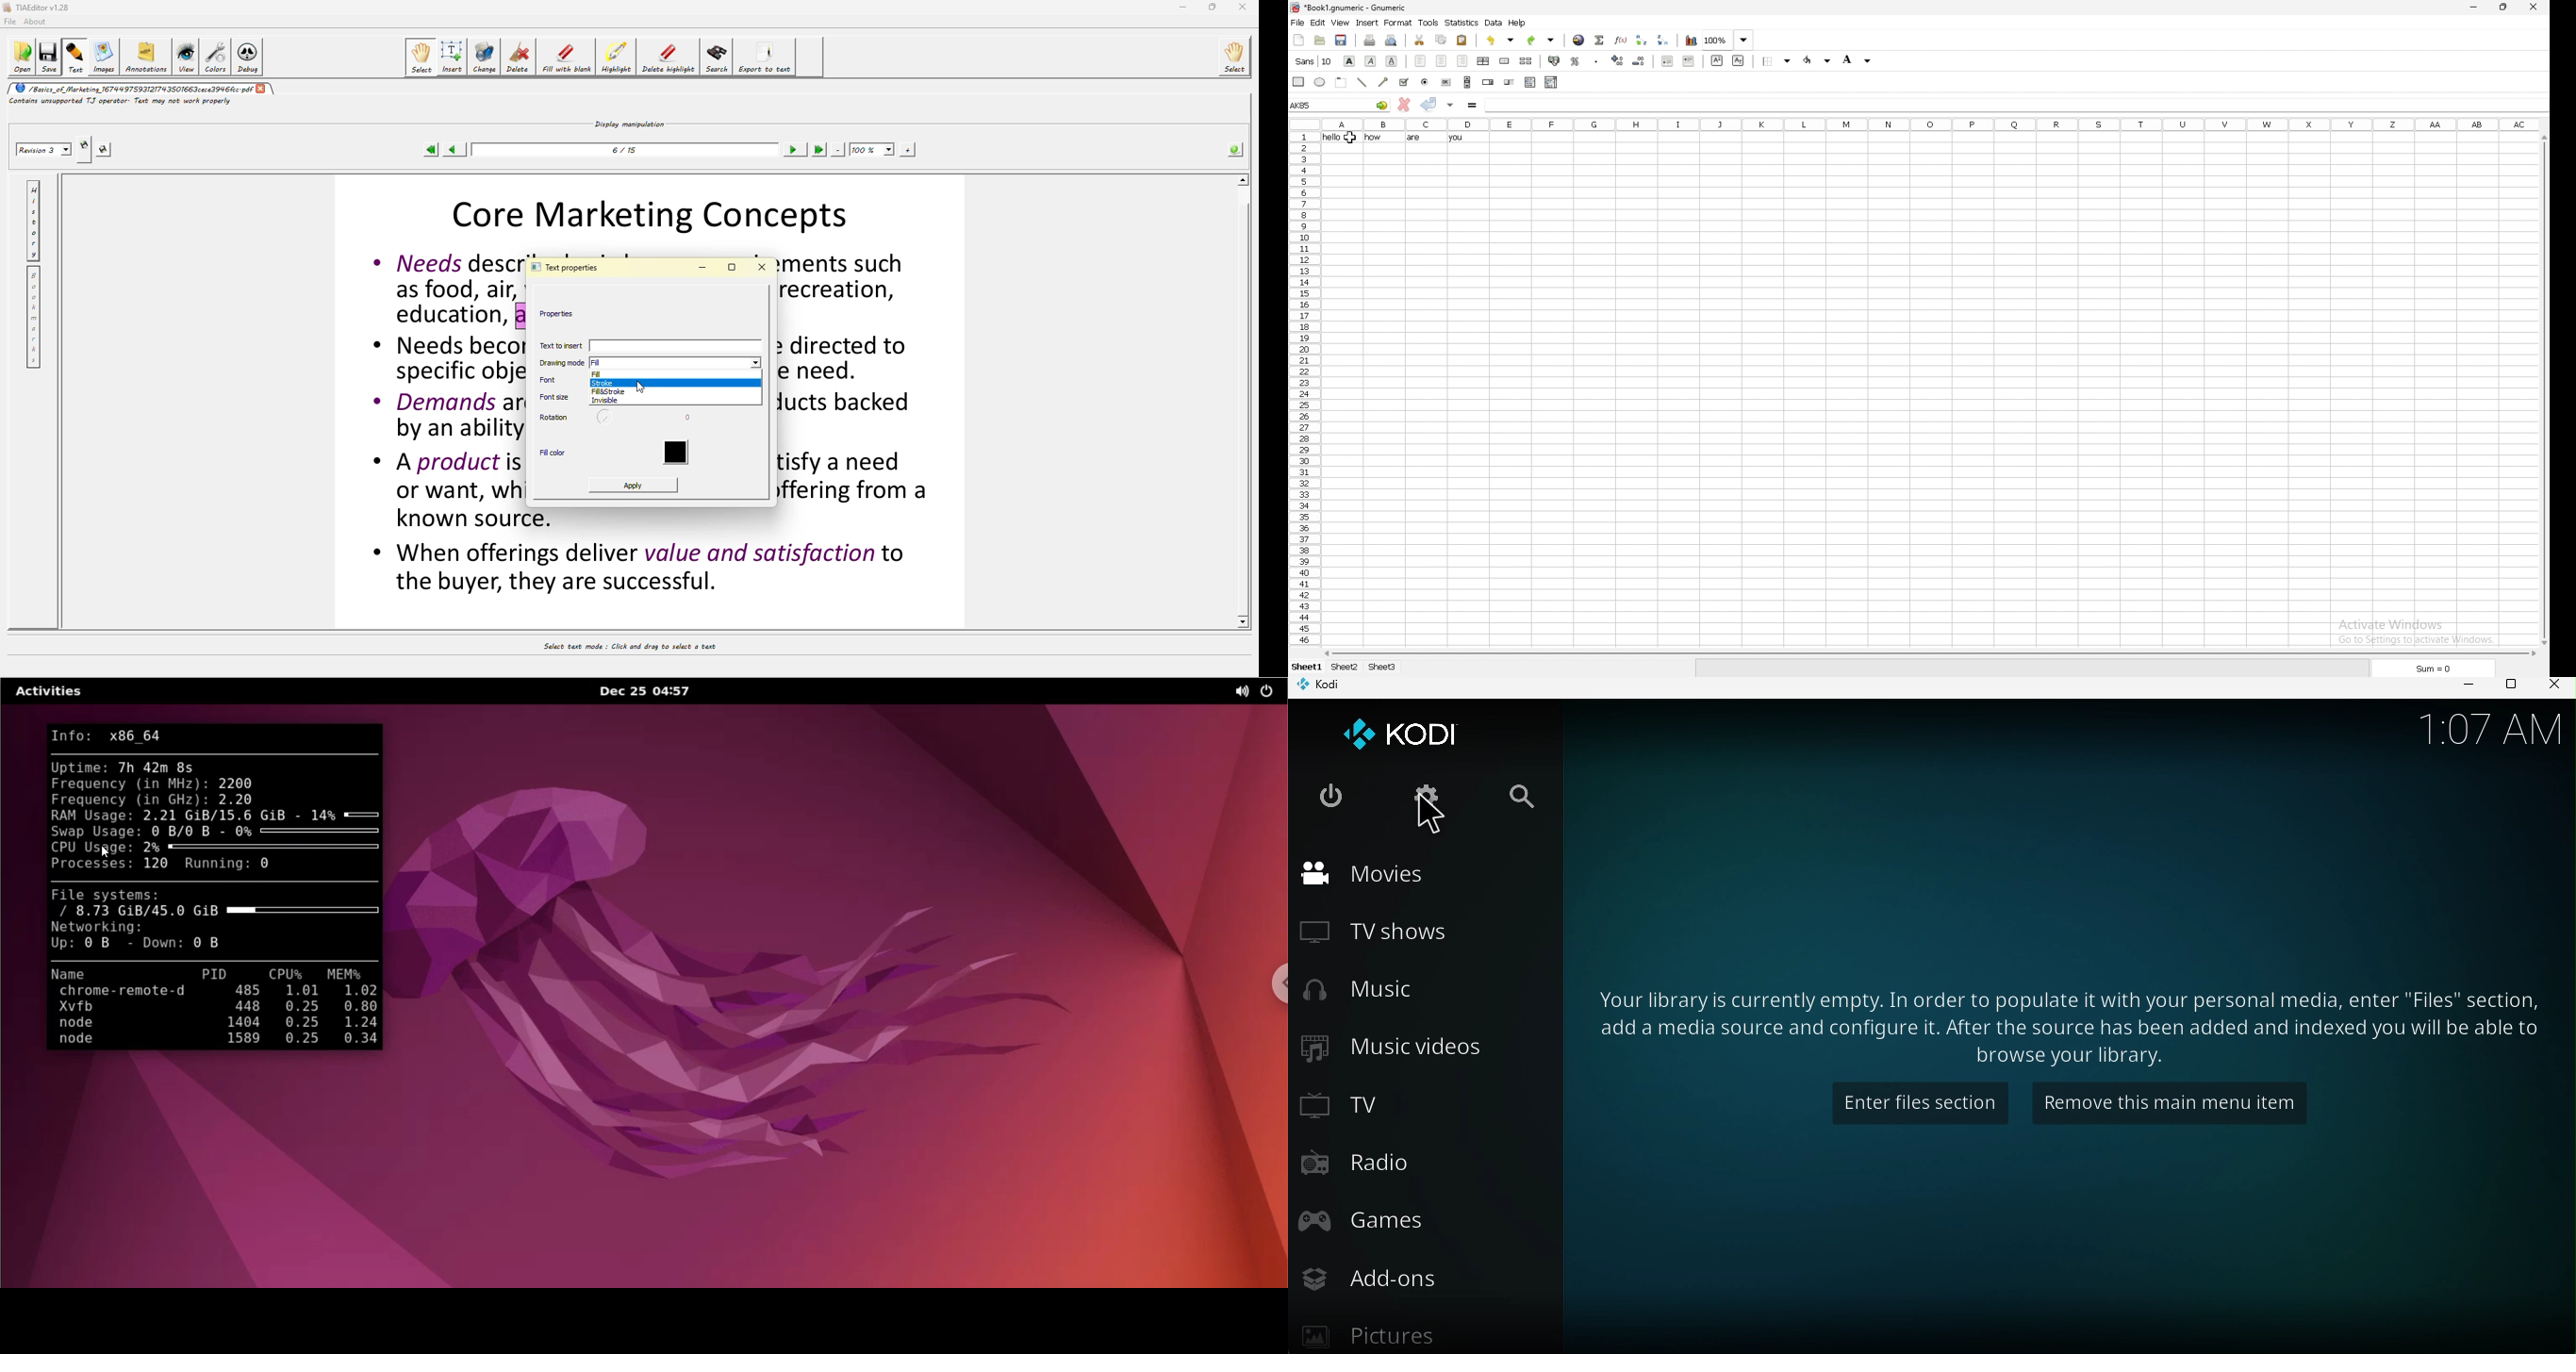 The height and width of the screenshot is (1372, 2576). Describe the element at coordinates (1914, 1105) in the screenshot. I see `Enter files section` at that location.